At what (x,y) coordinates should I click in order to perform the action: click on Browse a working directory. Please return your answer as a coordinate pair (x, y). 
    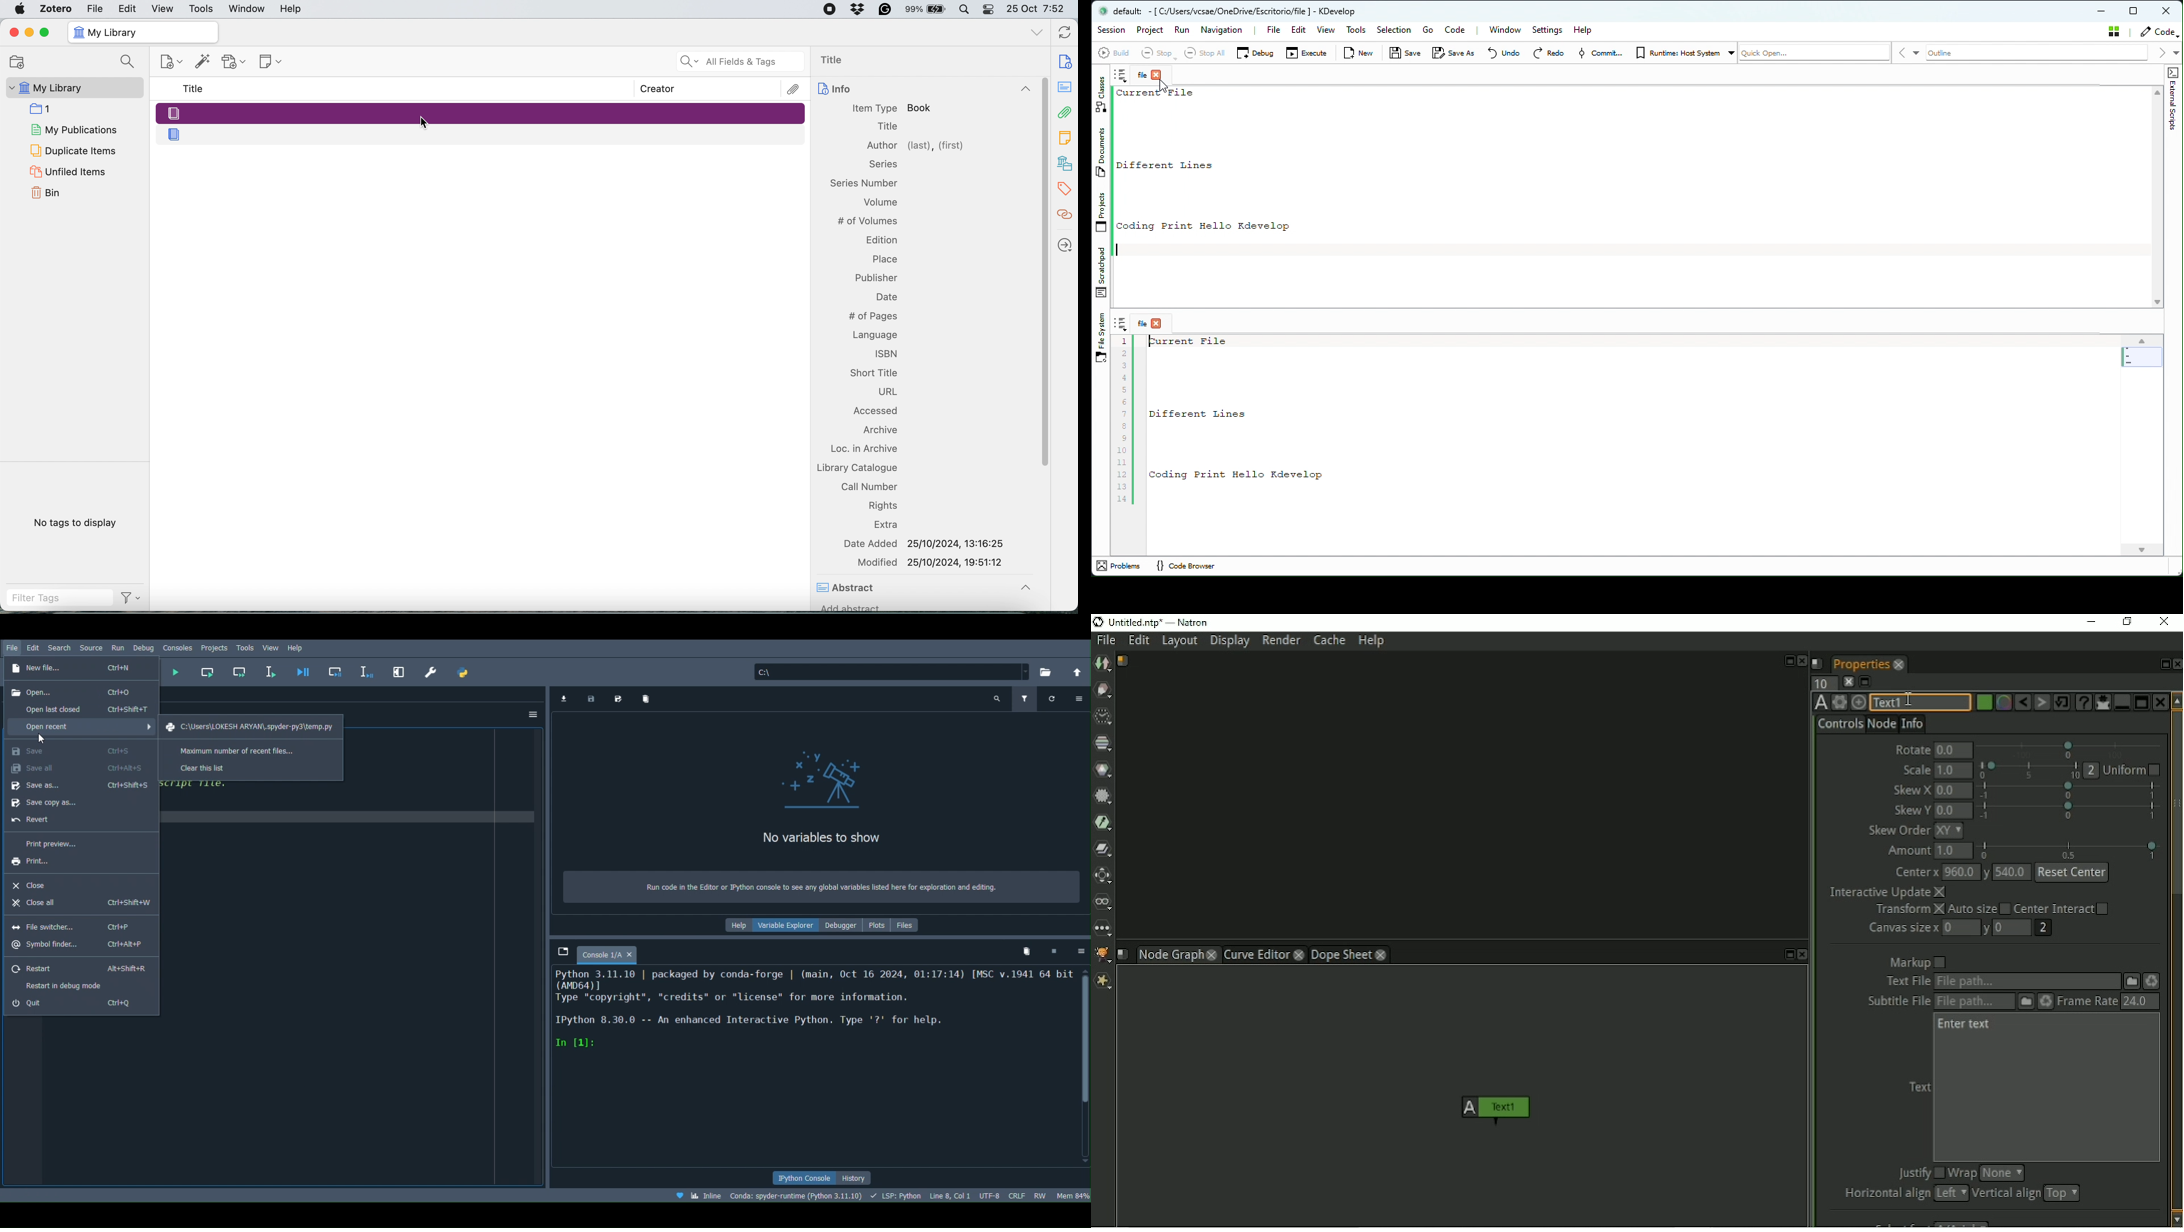
    Looking at the image, I should click on (1044, 670).